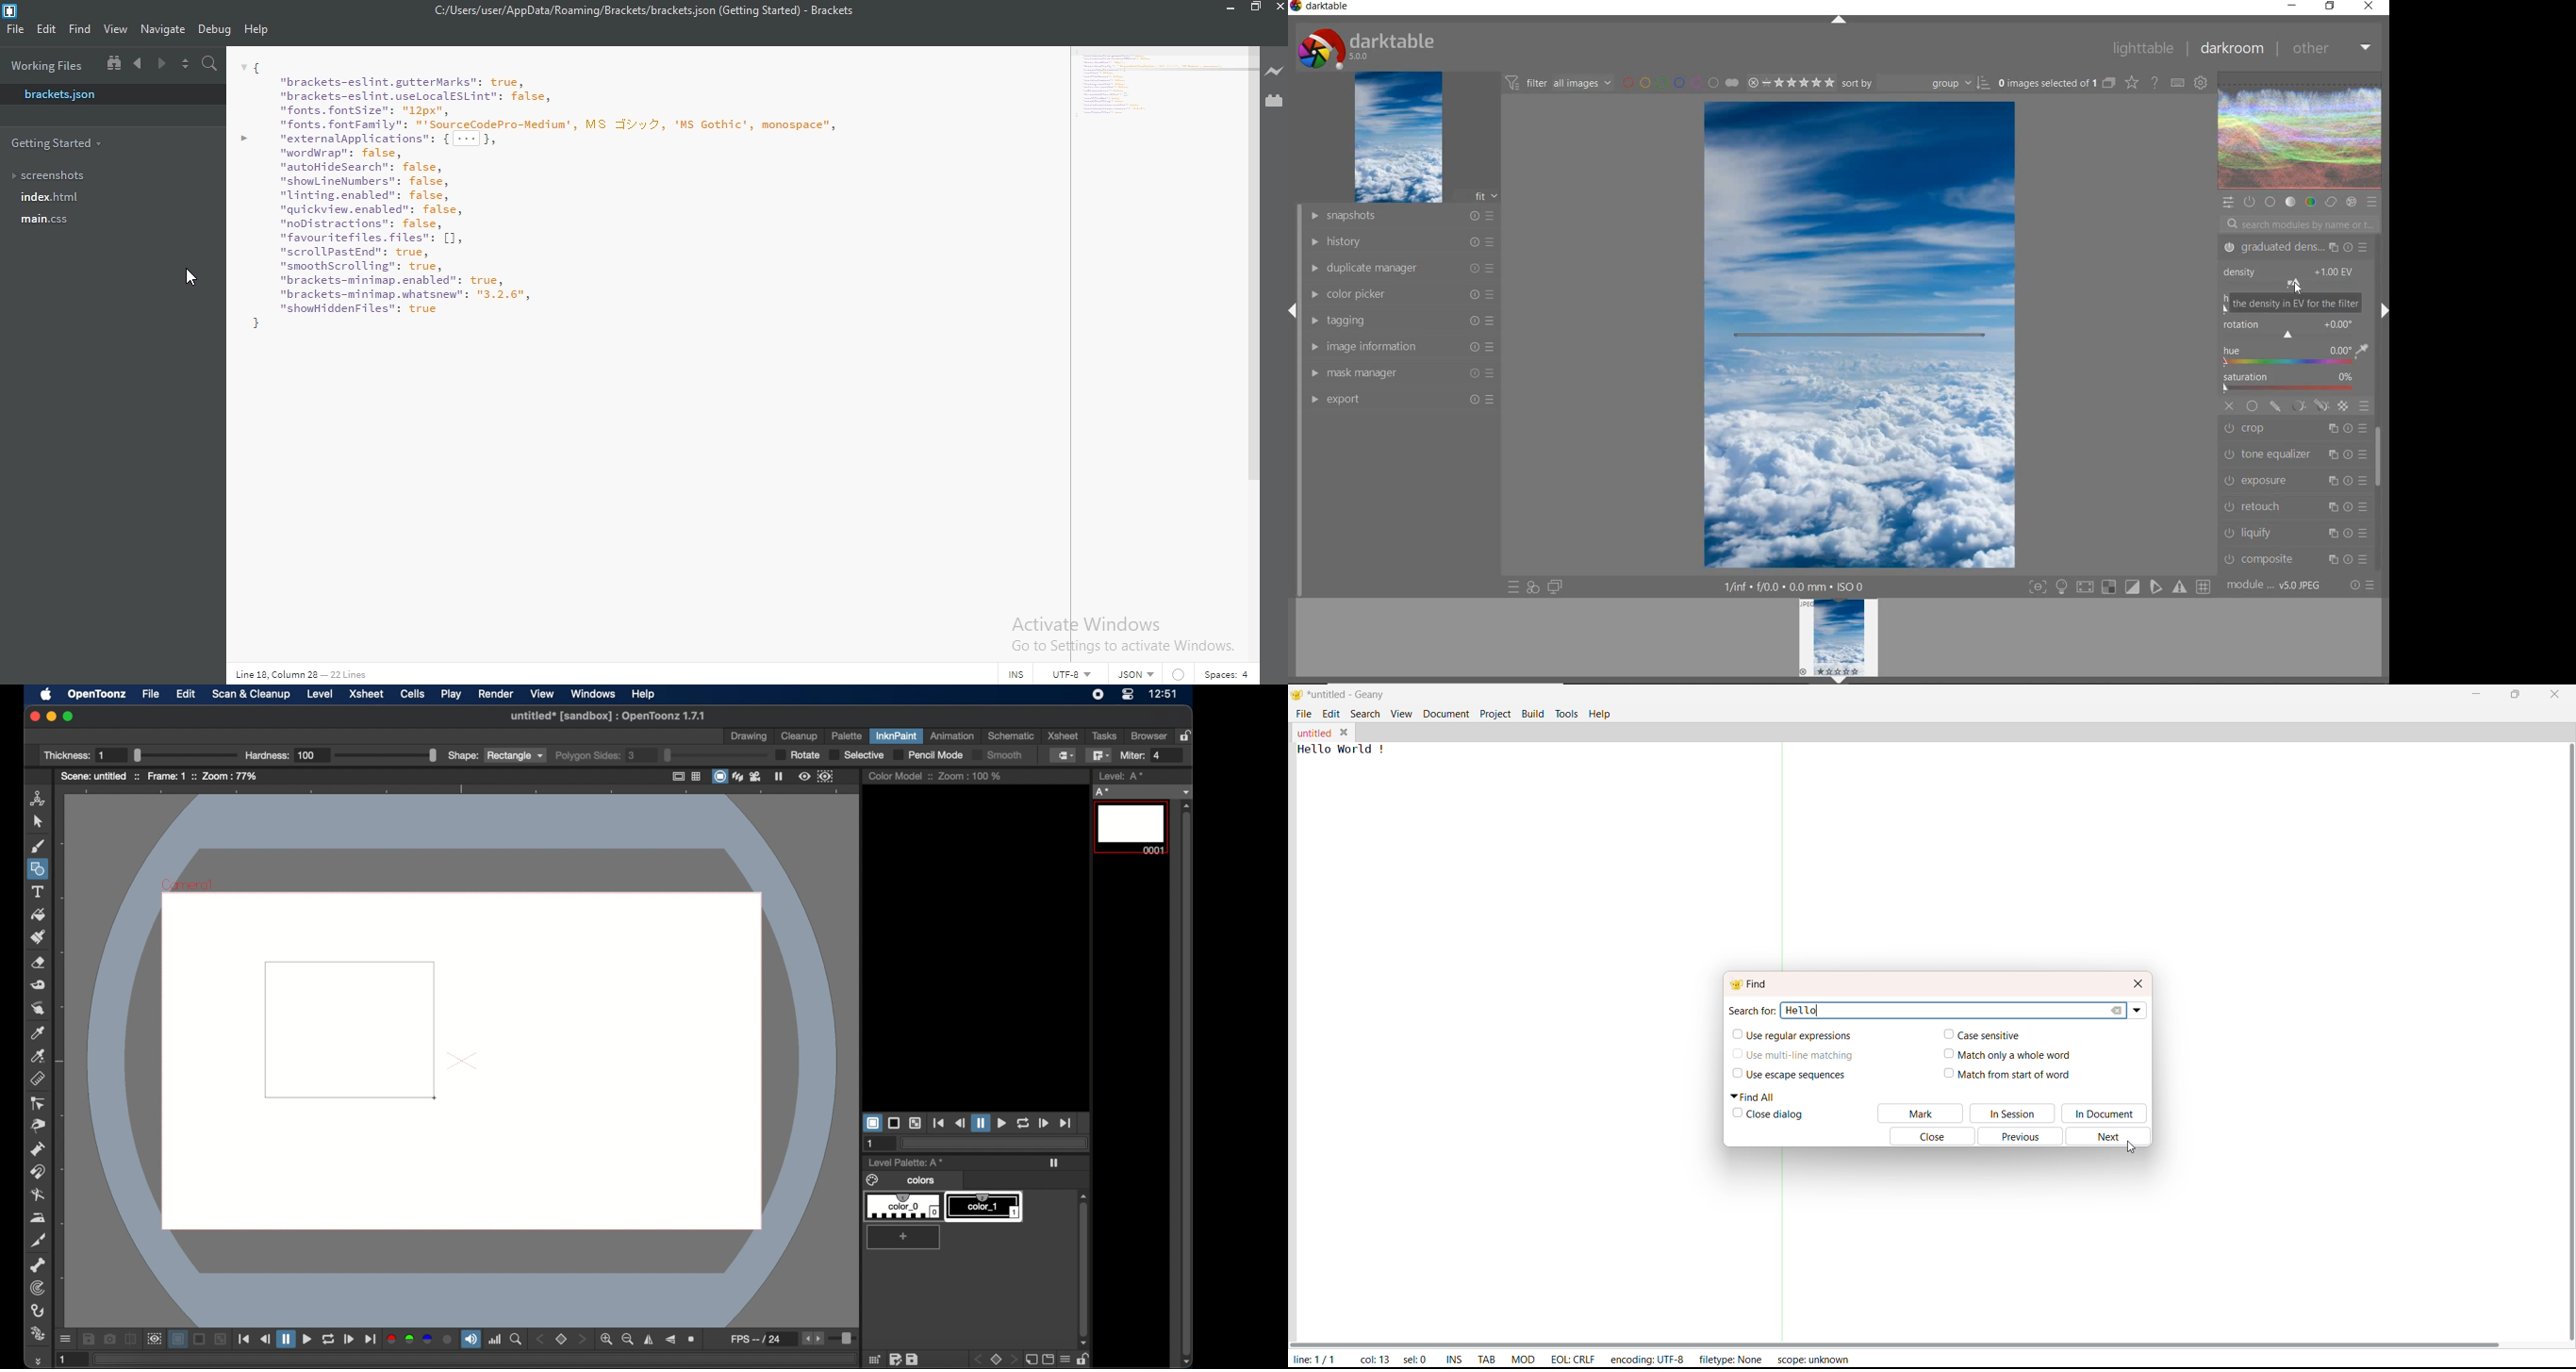 The height and width of the screenshot is (1372, 2576). I want to click on DISPLAY A SECOND DARKROOM DISPLAY, so click(1555, 587).